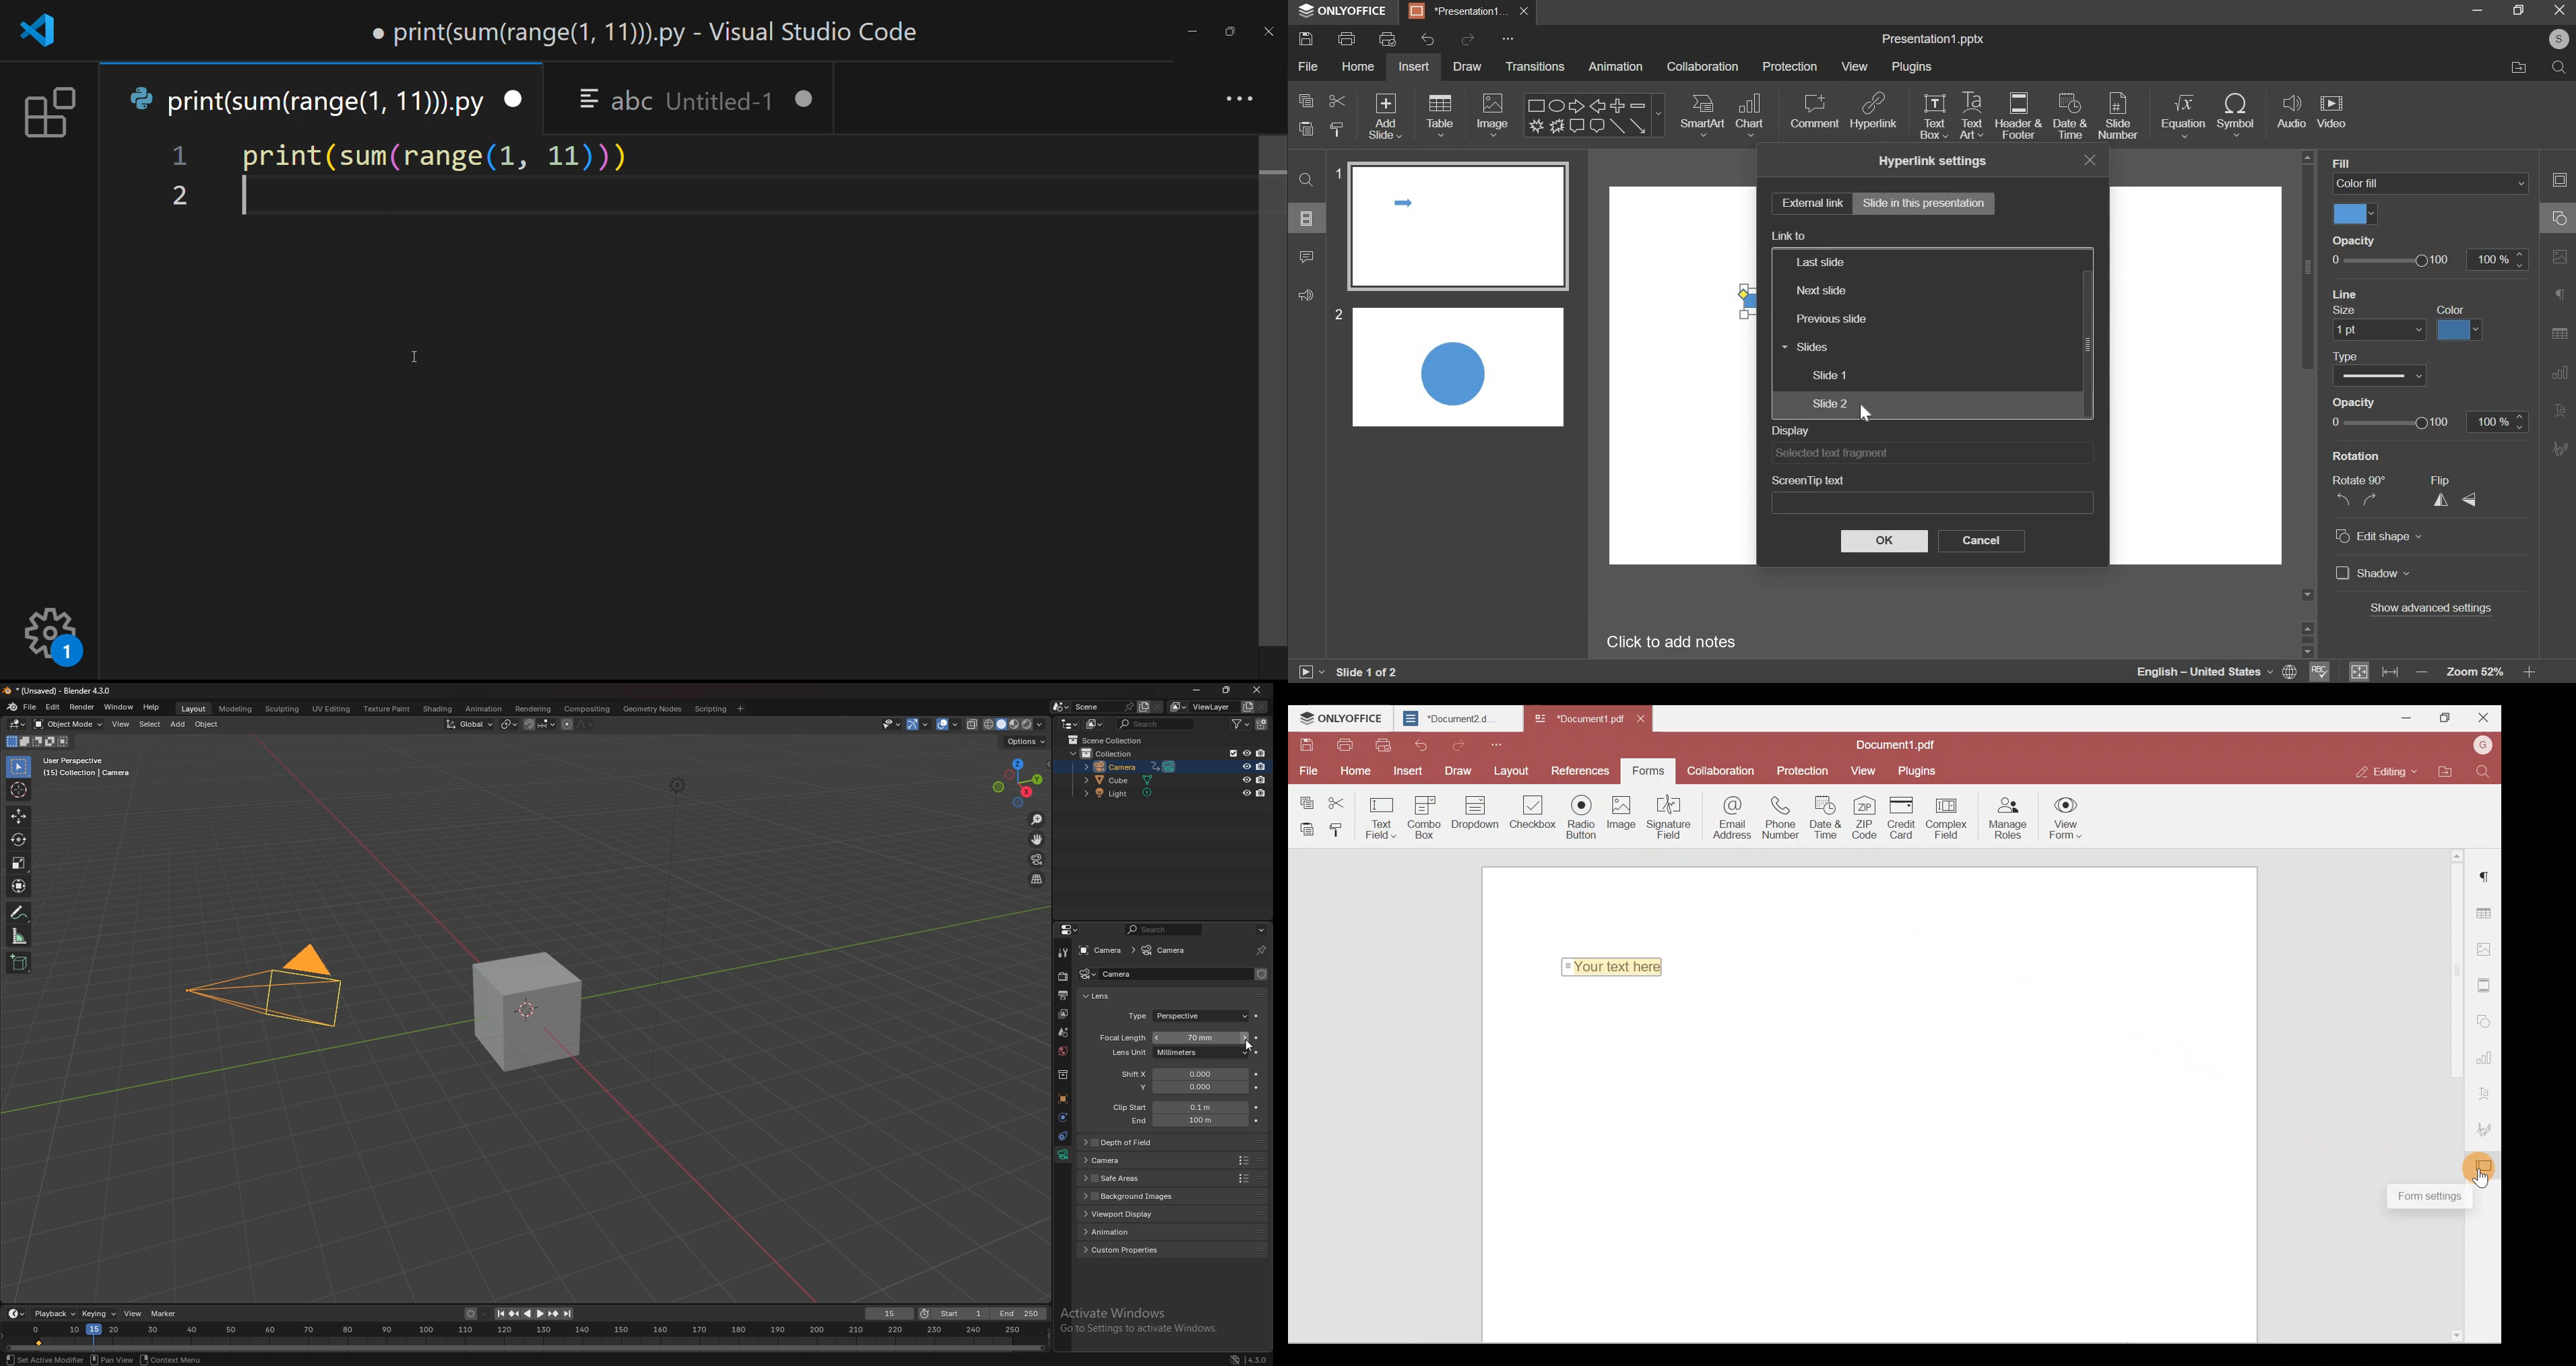  What do you see at coordinates (1341, 718) in the screenshot?
I see `ONLYOFFICE` at bounding box center [1341, 718].